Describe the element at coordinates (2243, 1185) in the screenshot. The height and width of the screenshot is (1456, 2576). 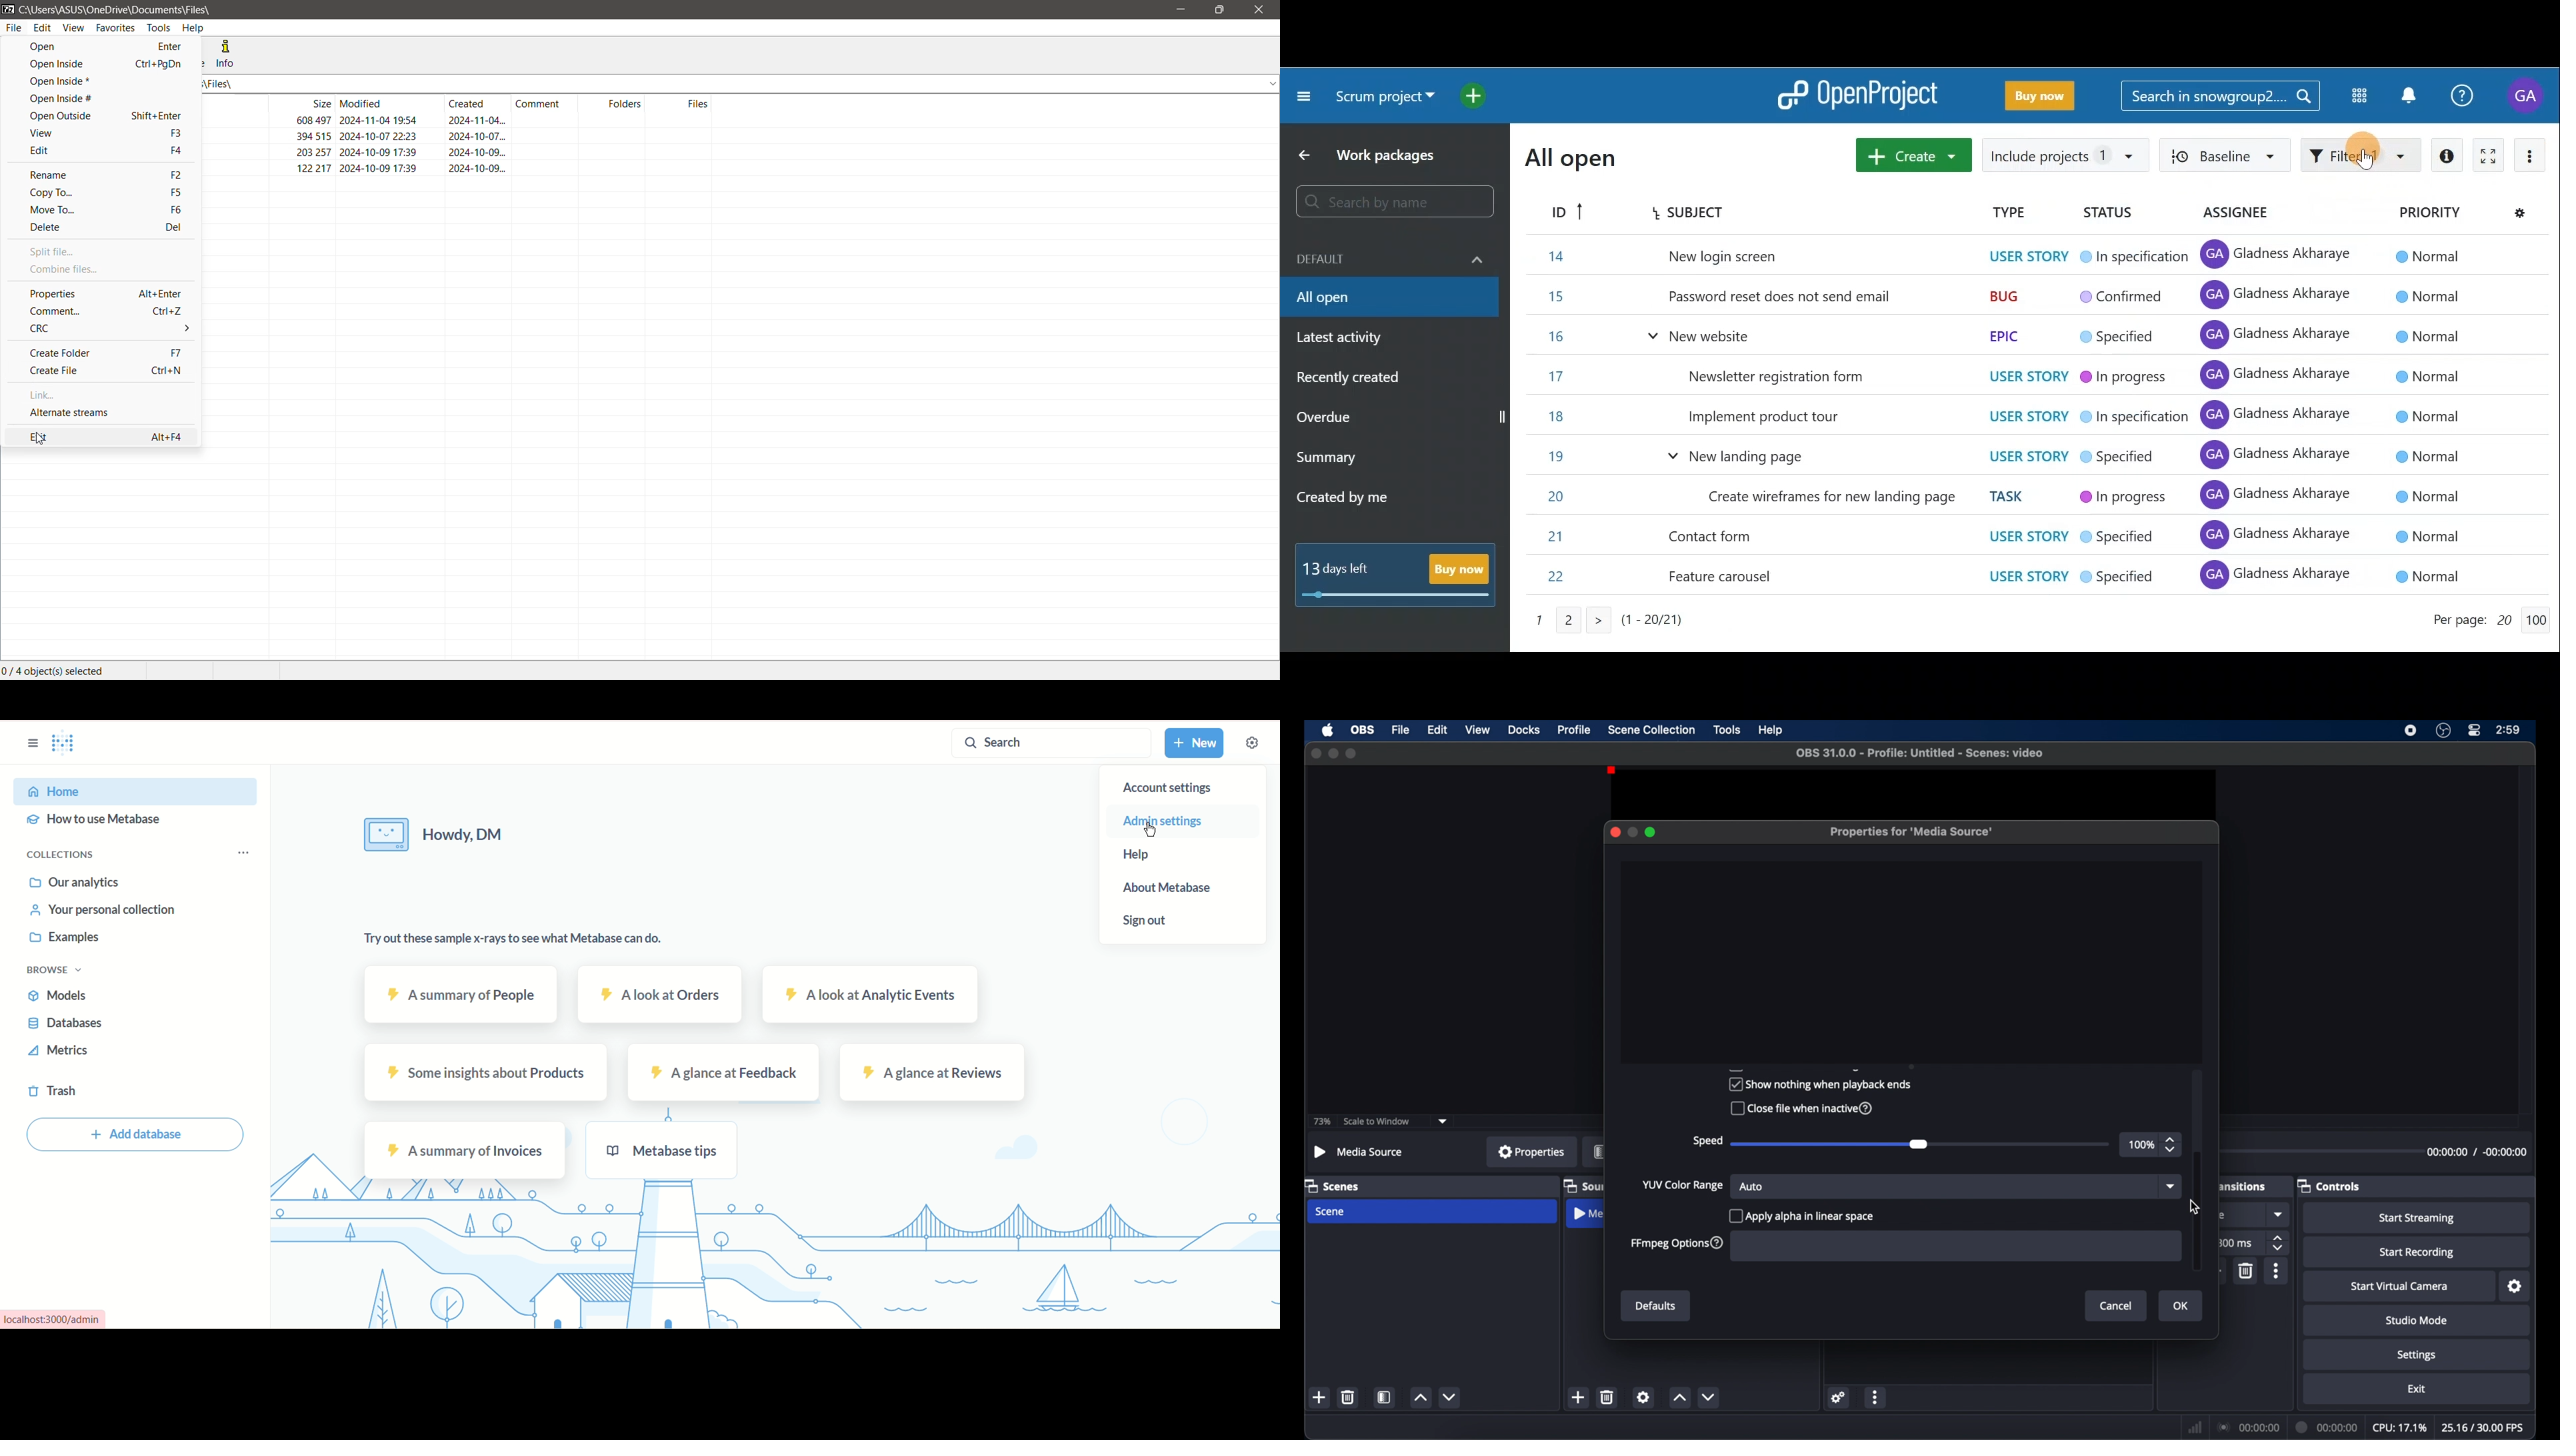
I see `obscure label` at that location.